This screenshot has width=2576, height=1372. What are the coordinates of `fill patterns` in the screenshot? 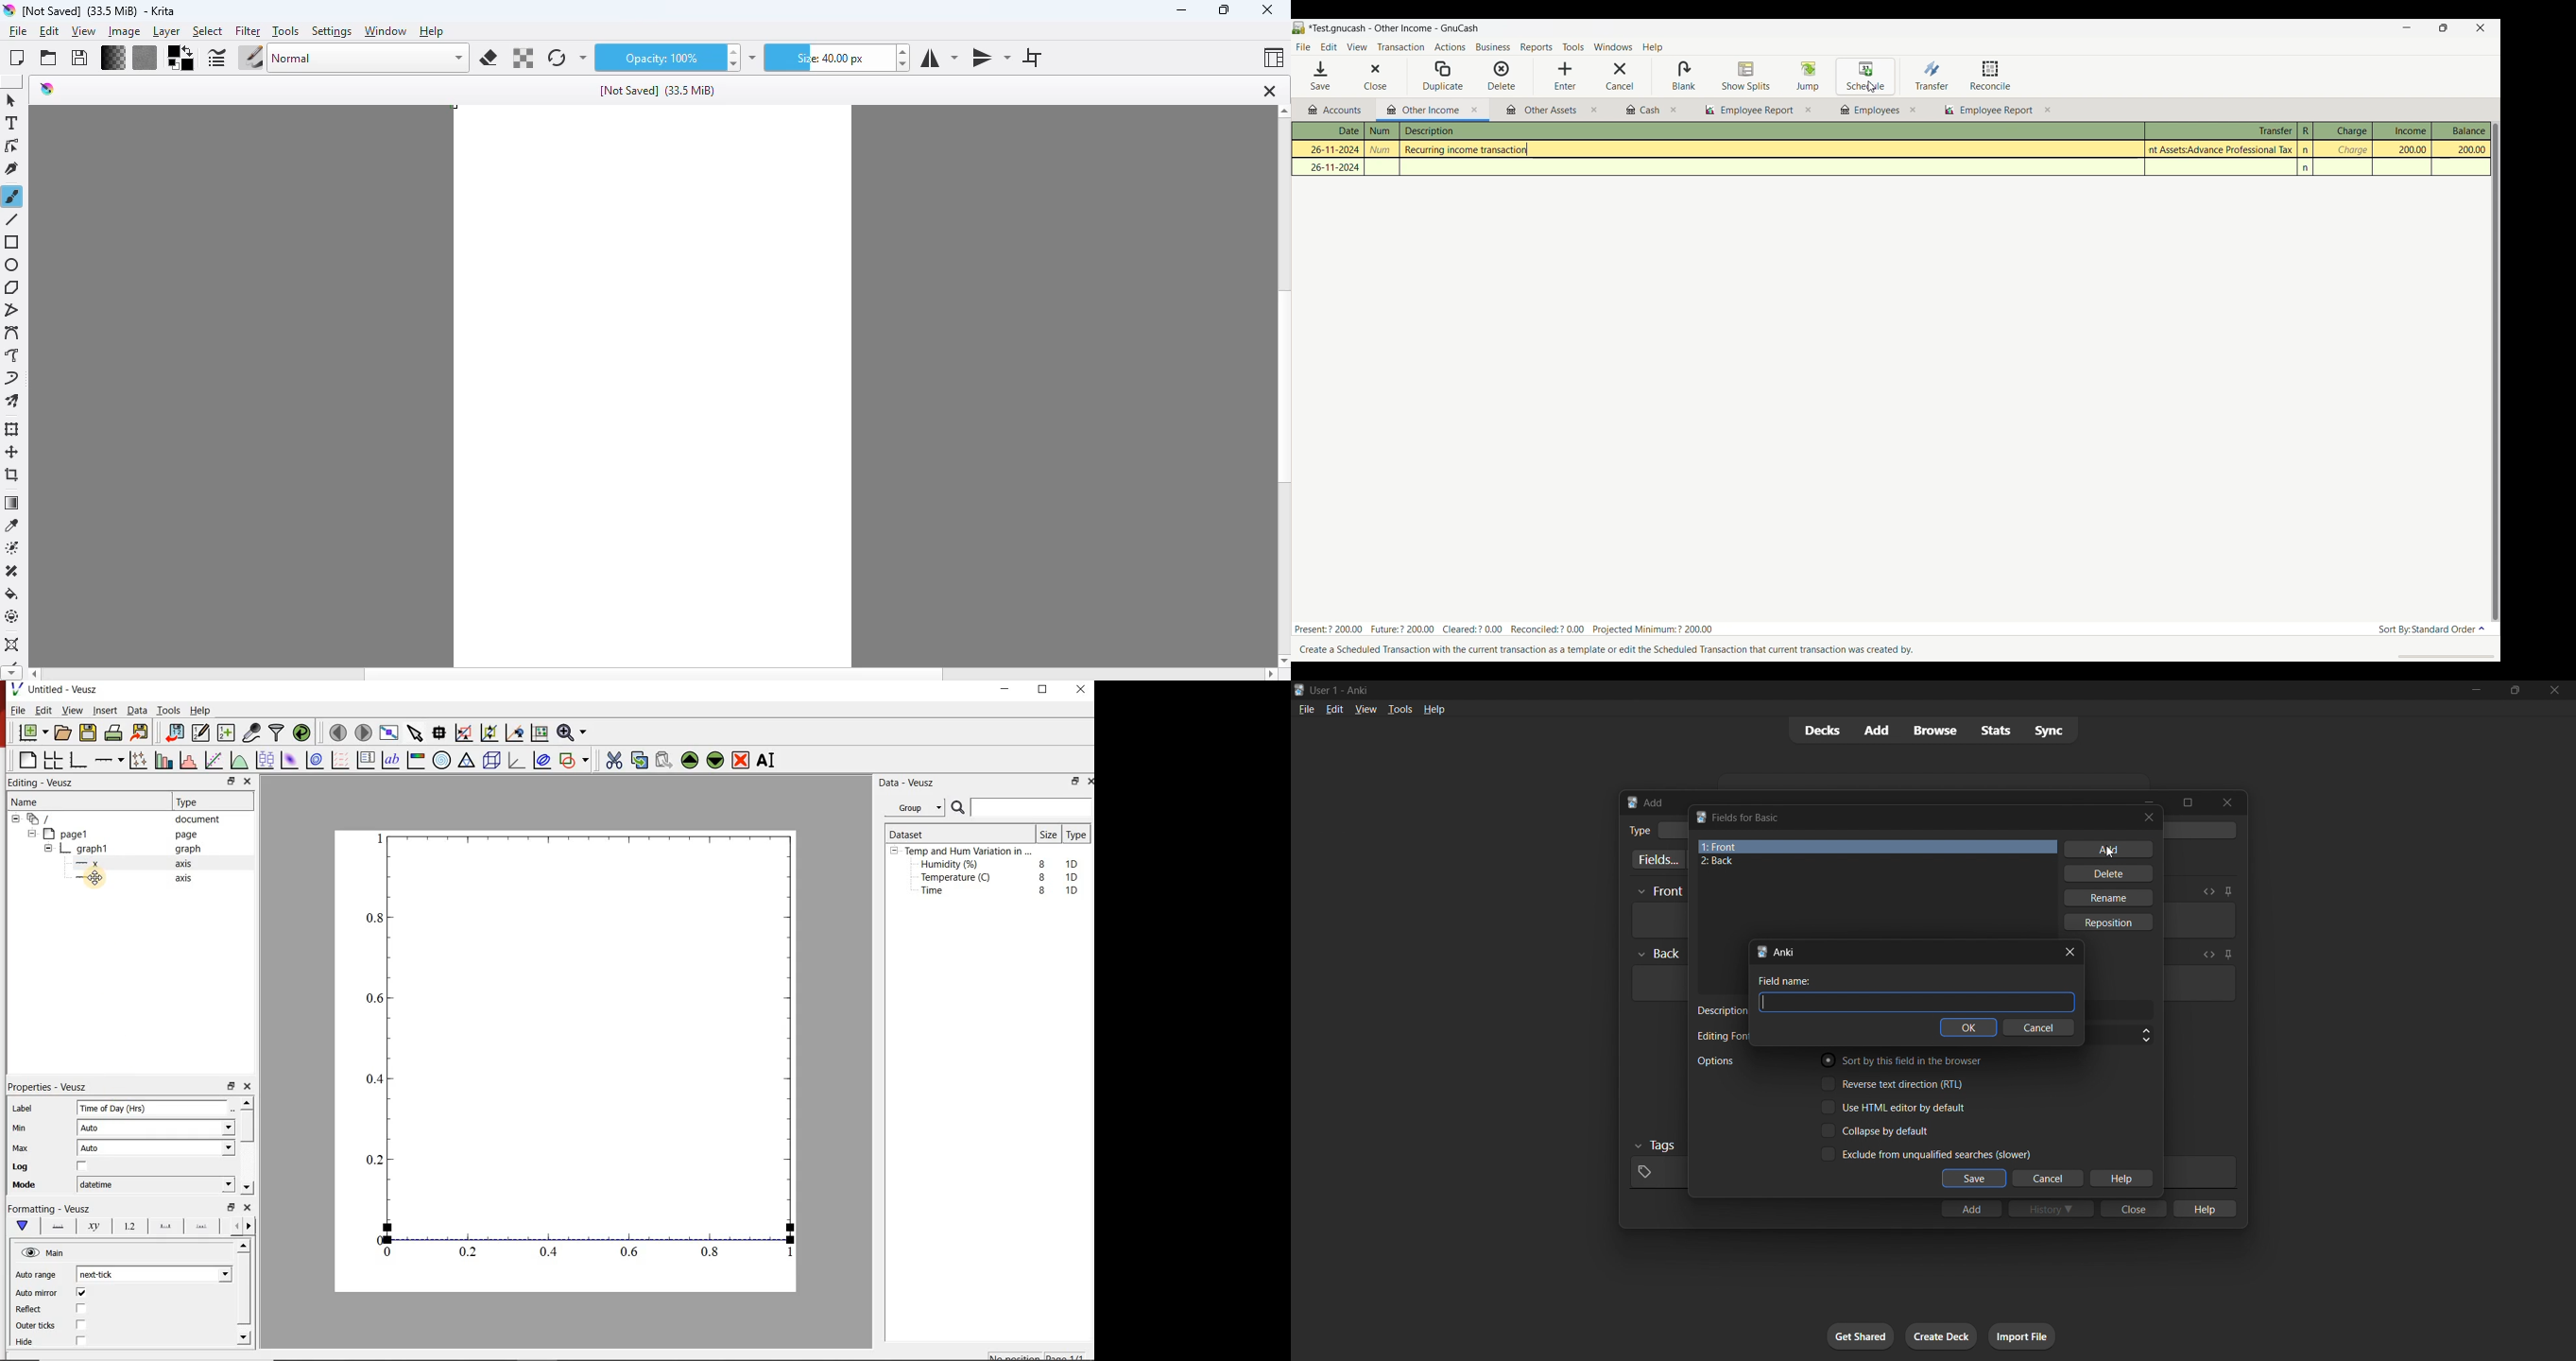 It's located at (146, 58).